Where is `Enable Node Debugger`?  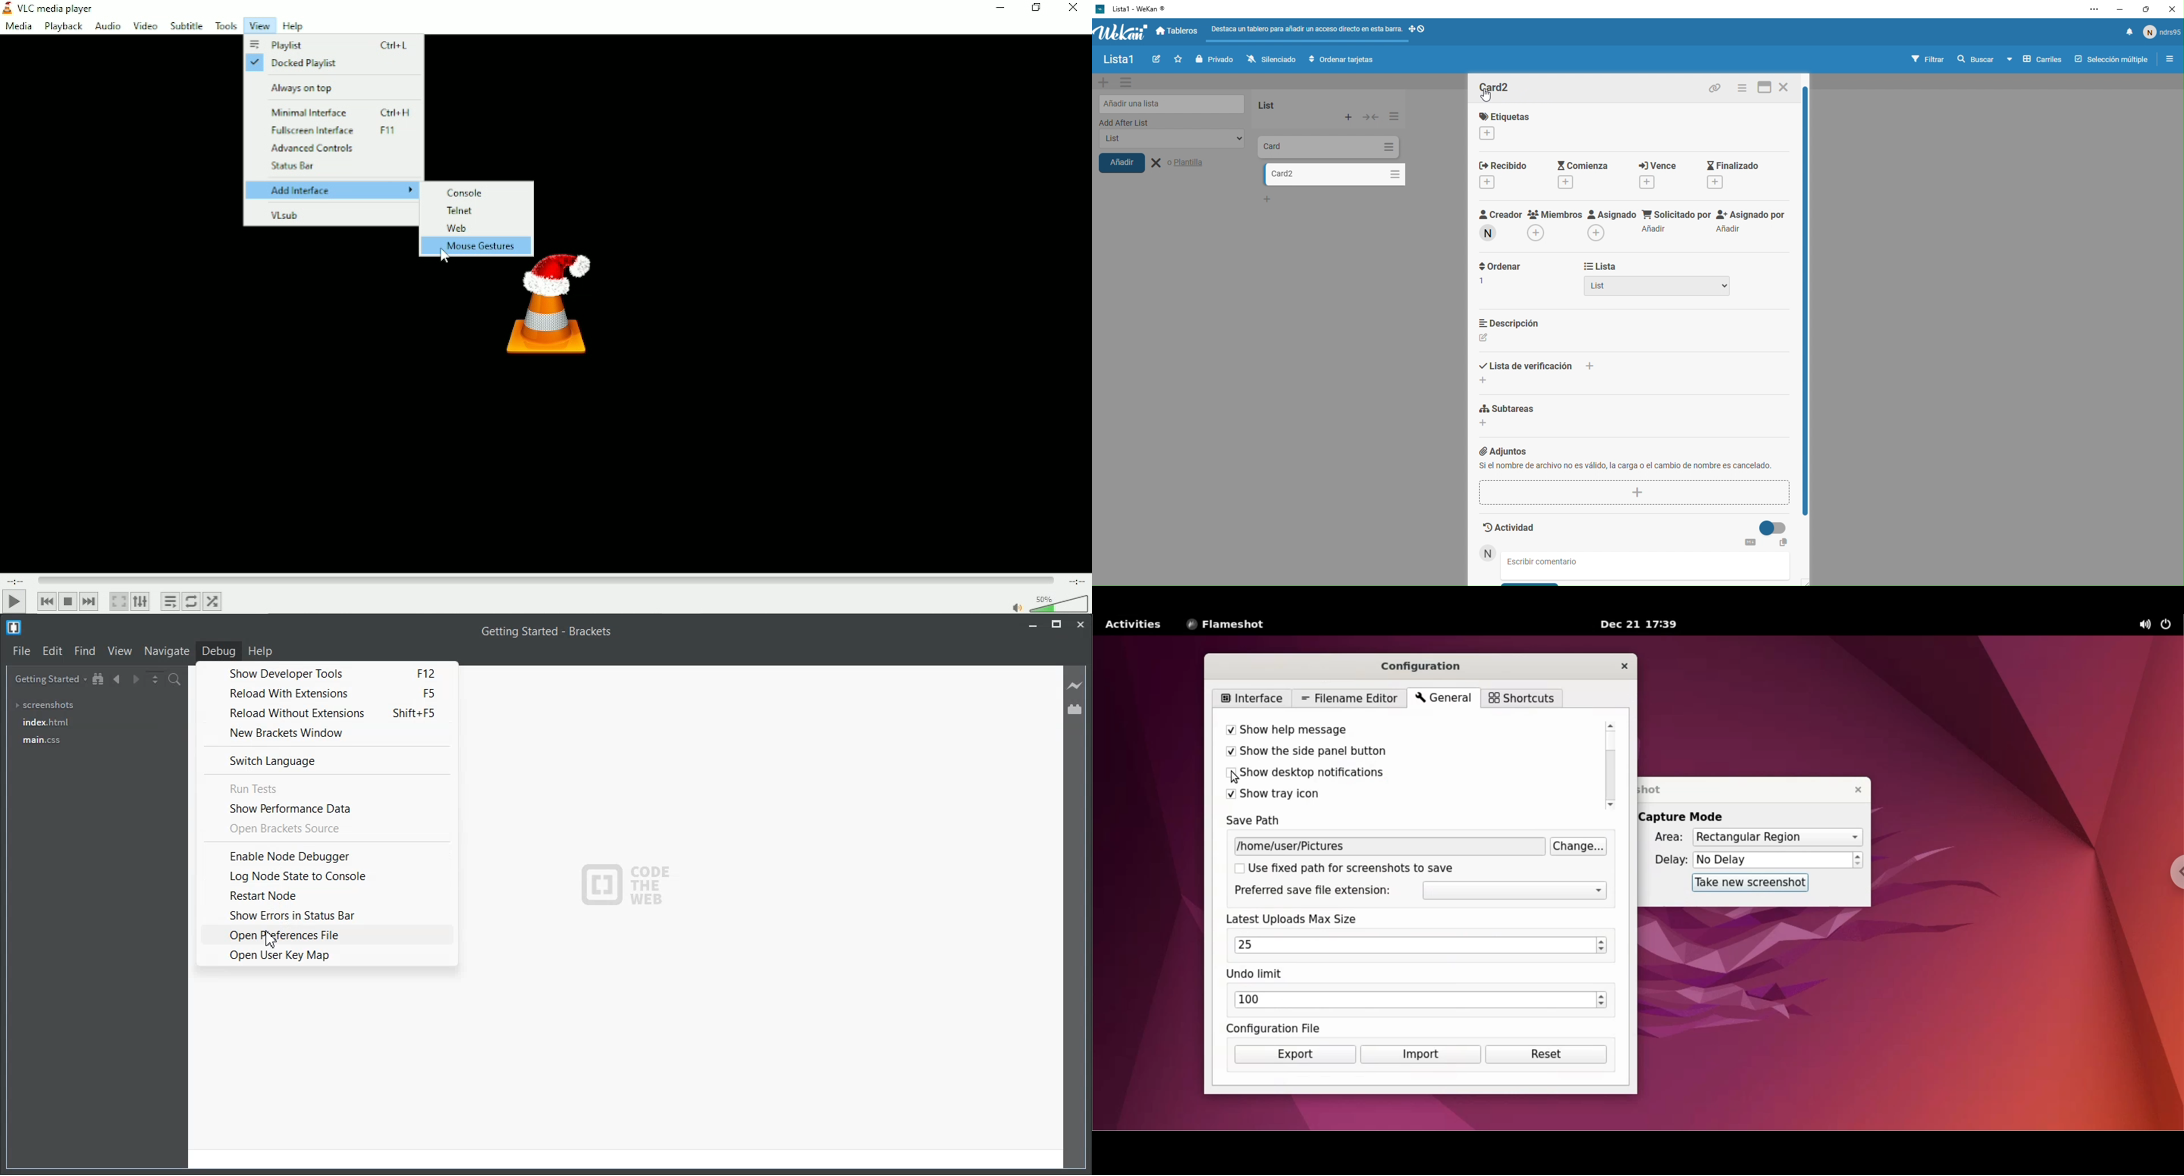
Enable Node Debugger is located at coordinates (326, 855).